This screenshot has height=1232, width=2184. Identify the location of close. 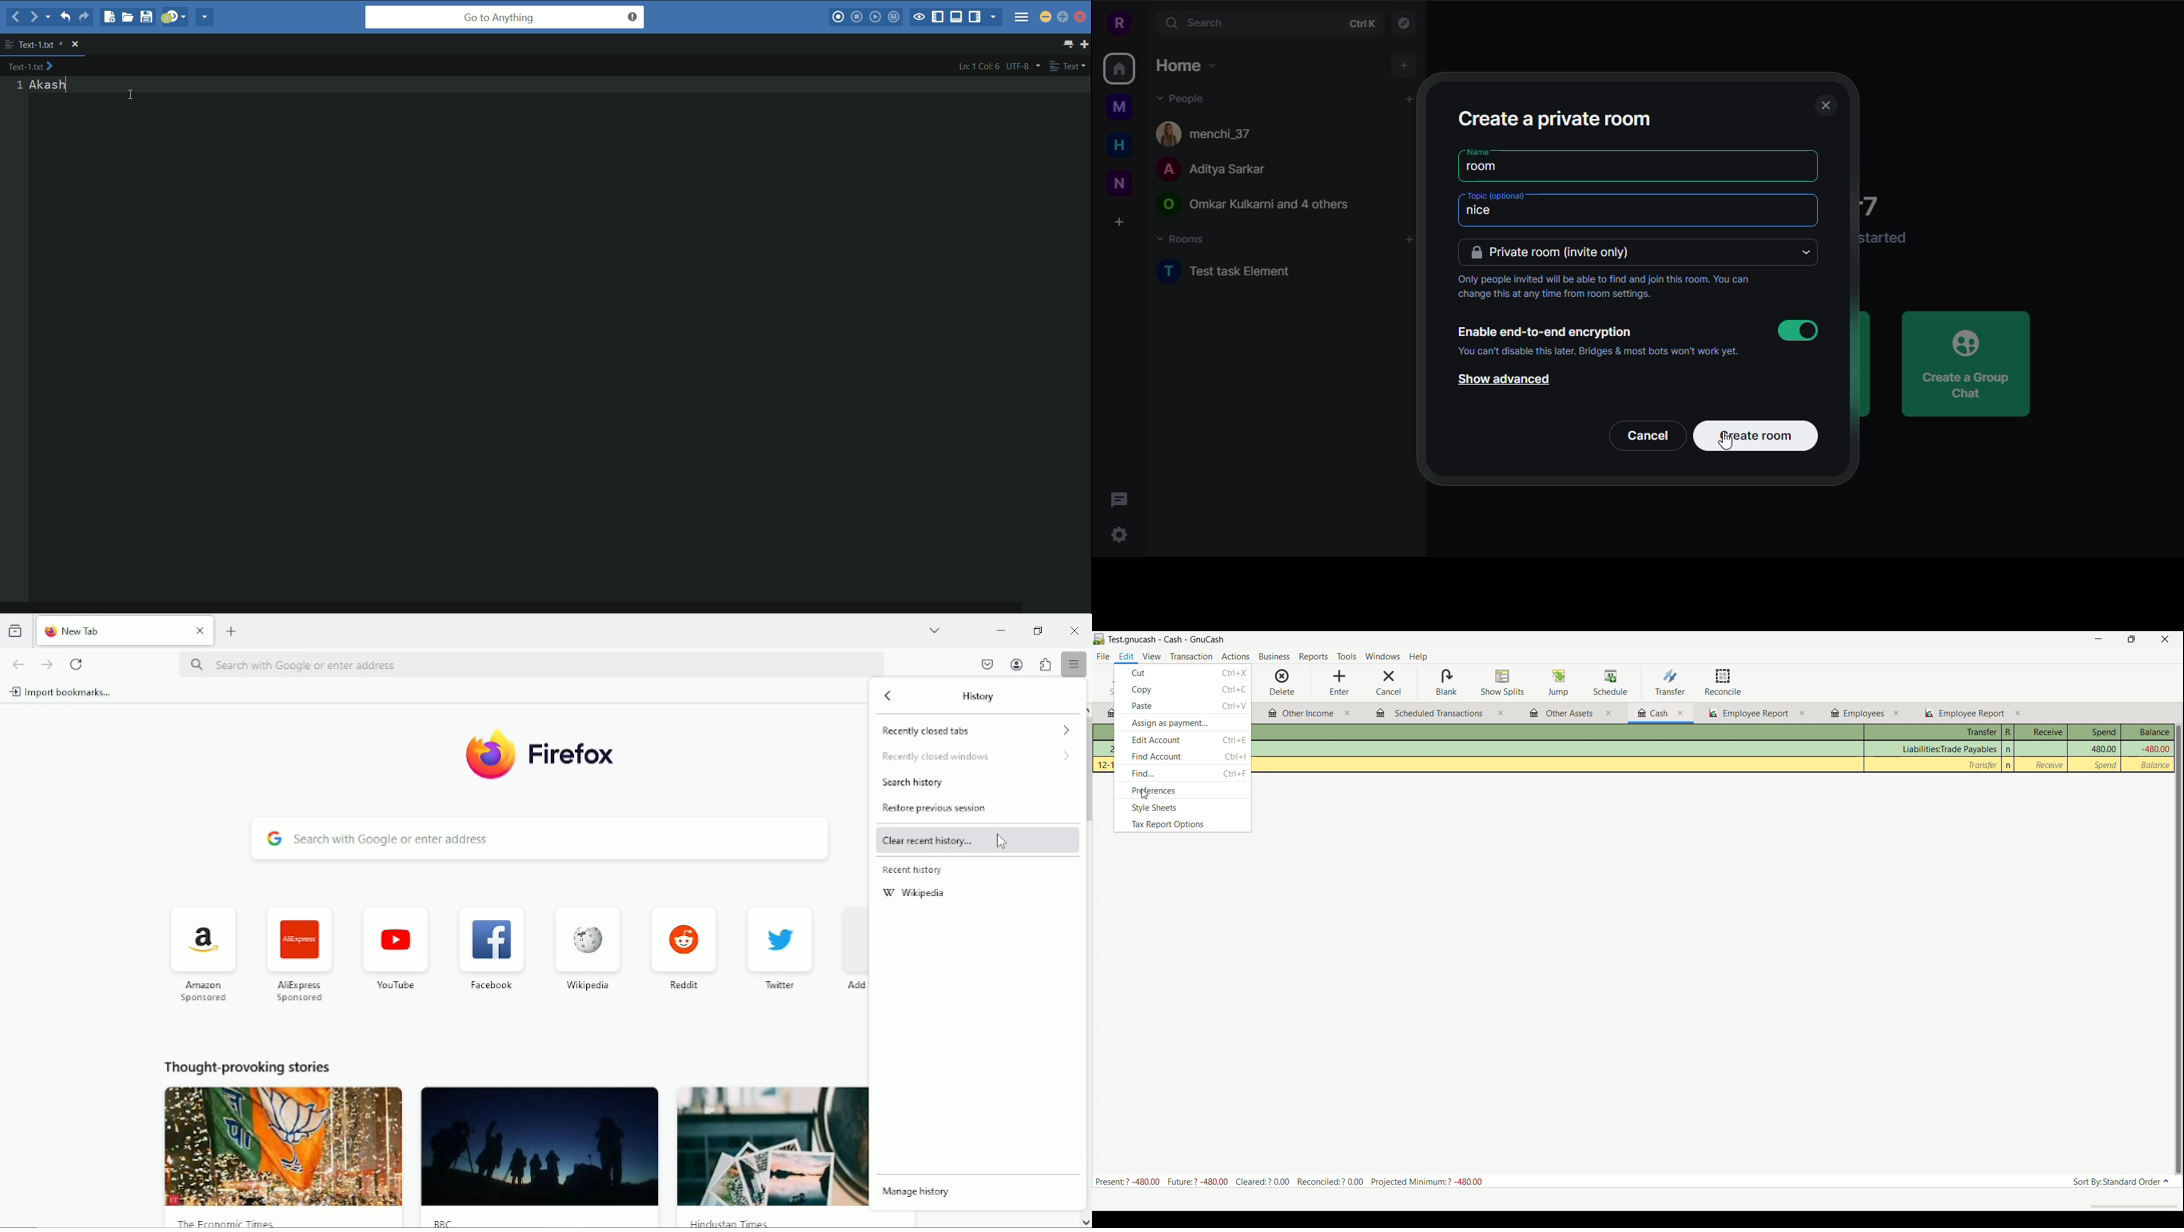
(1824, 106).